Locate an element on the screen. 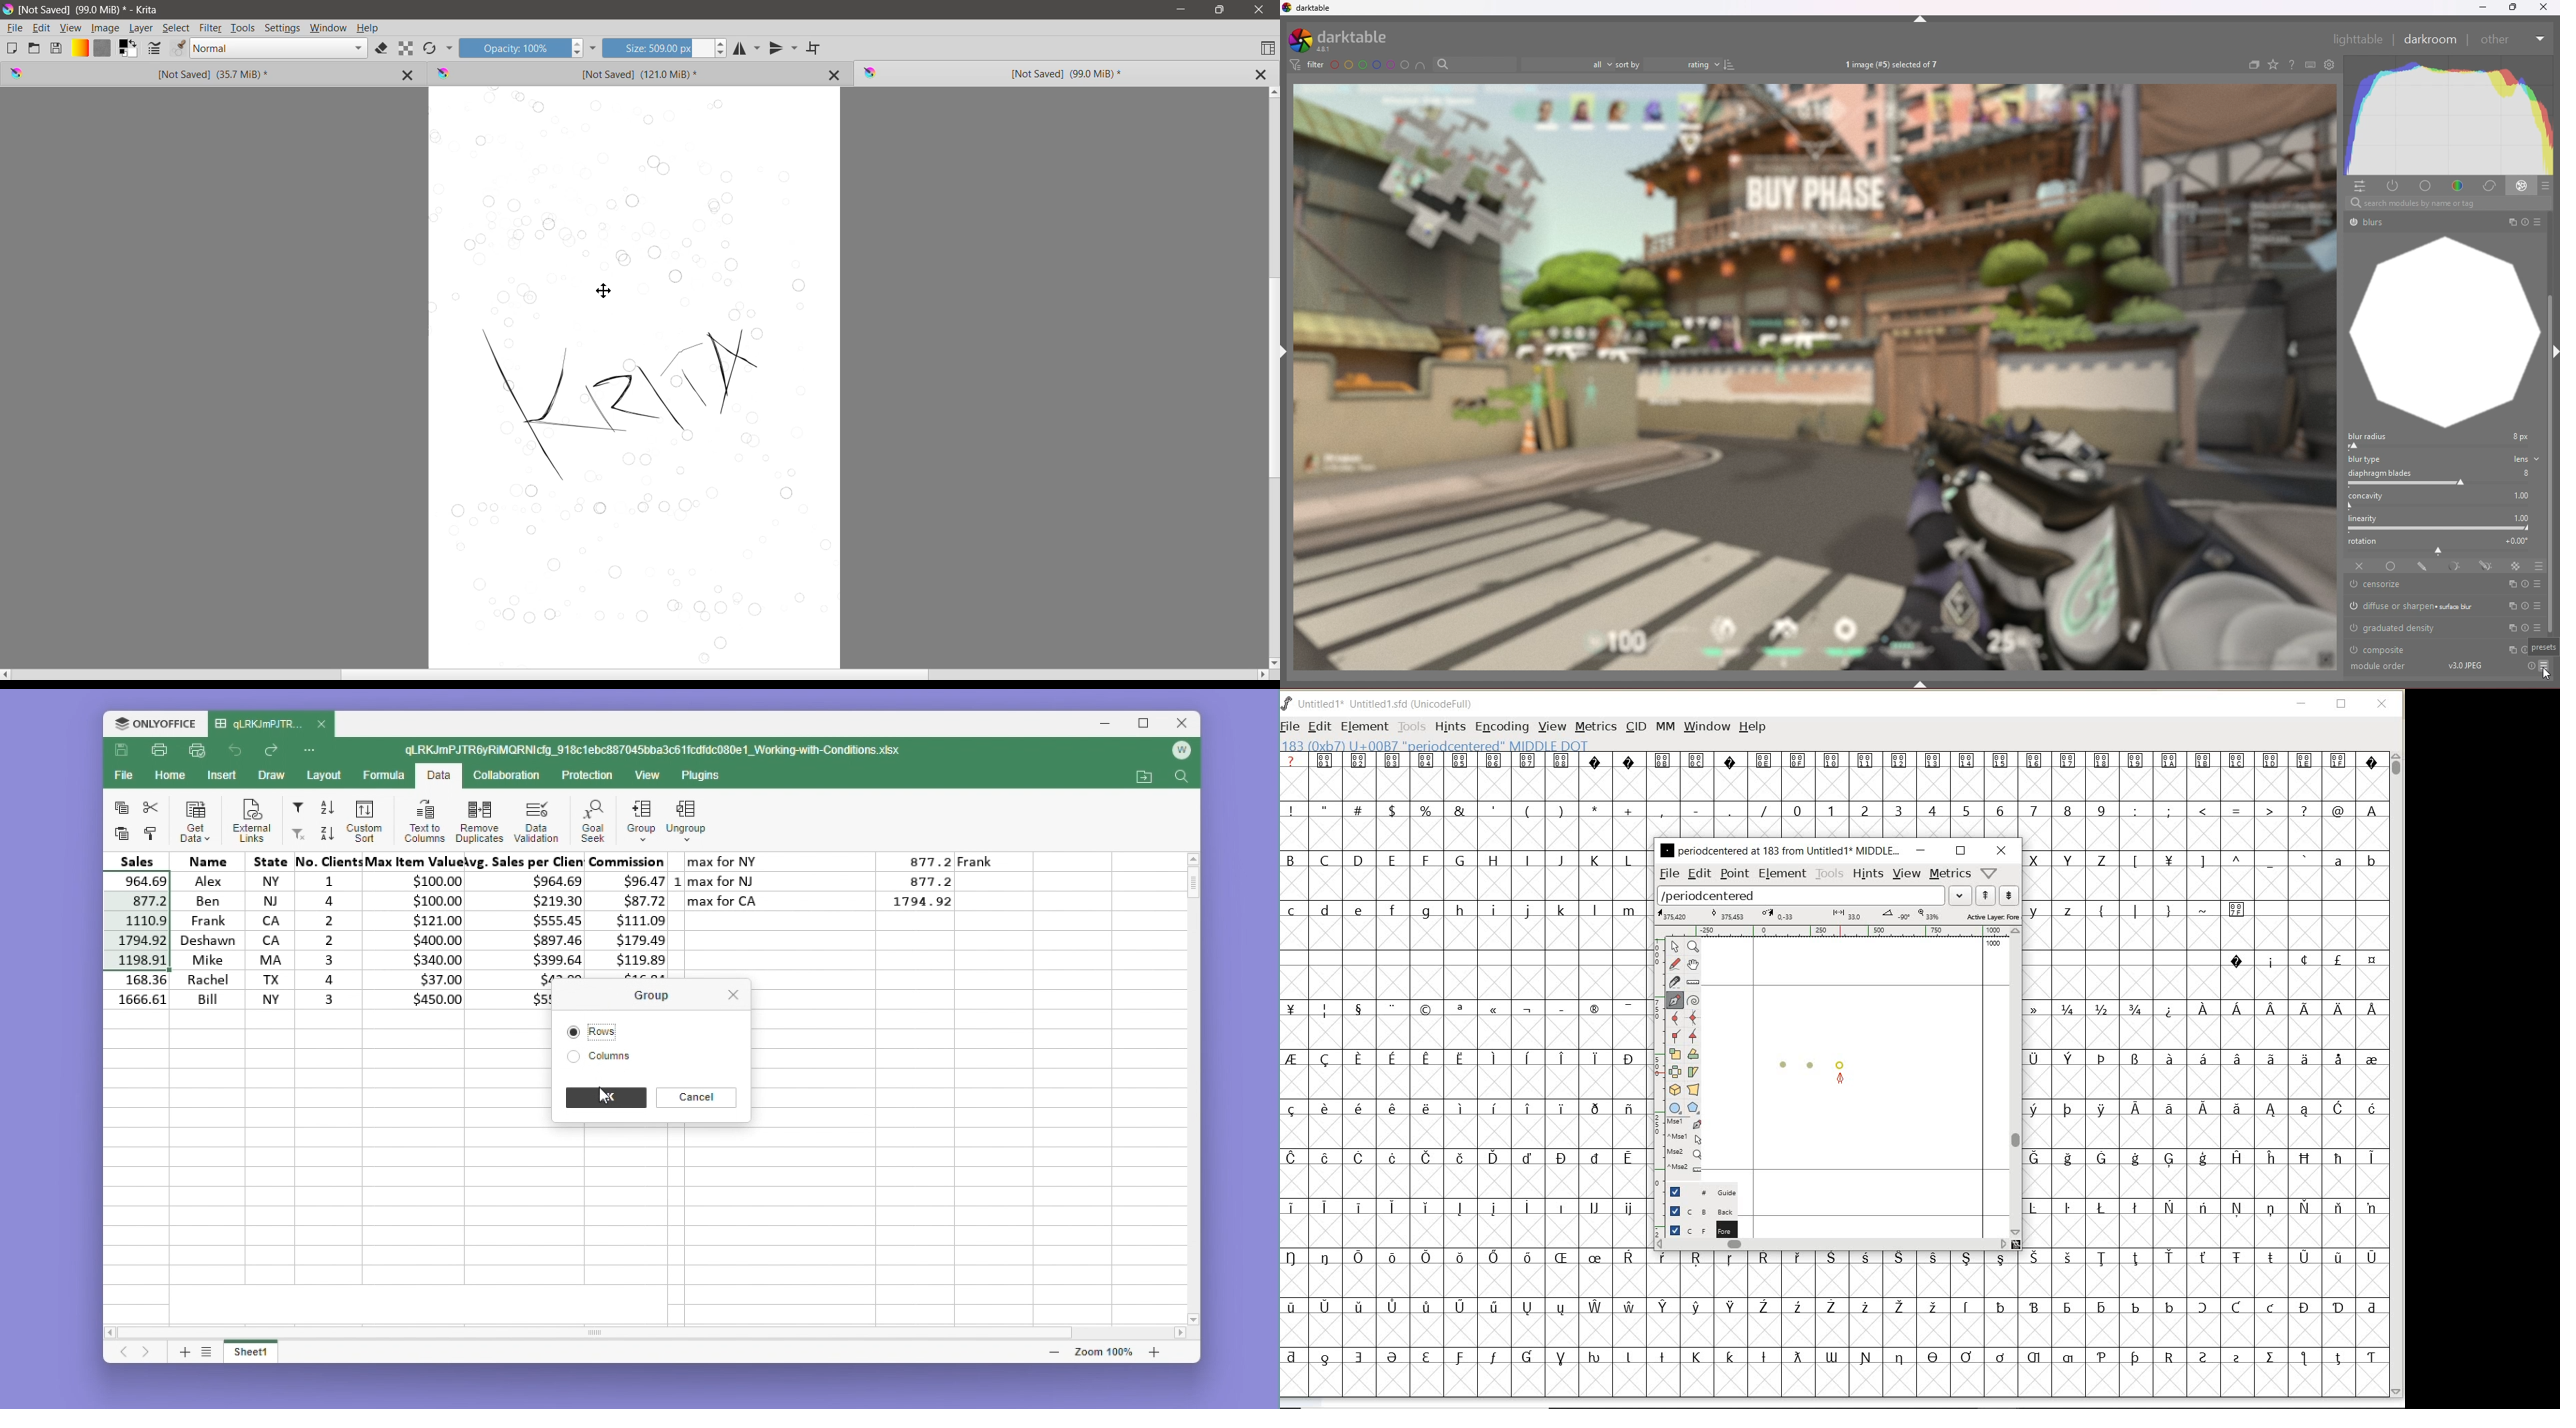 The image size is (2576, 1428). special characters is located at coordinates (2189, 915).